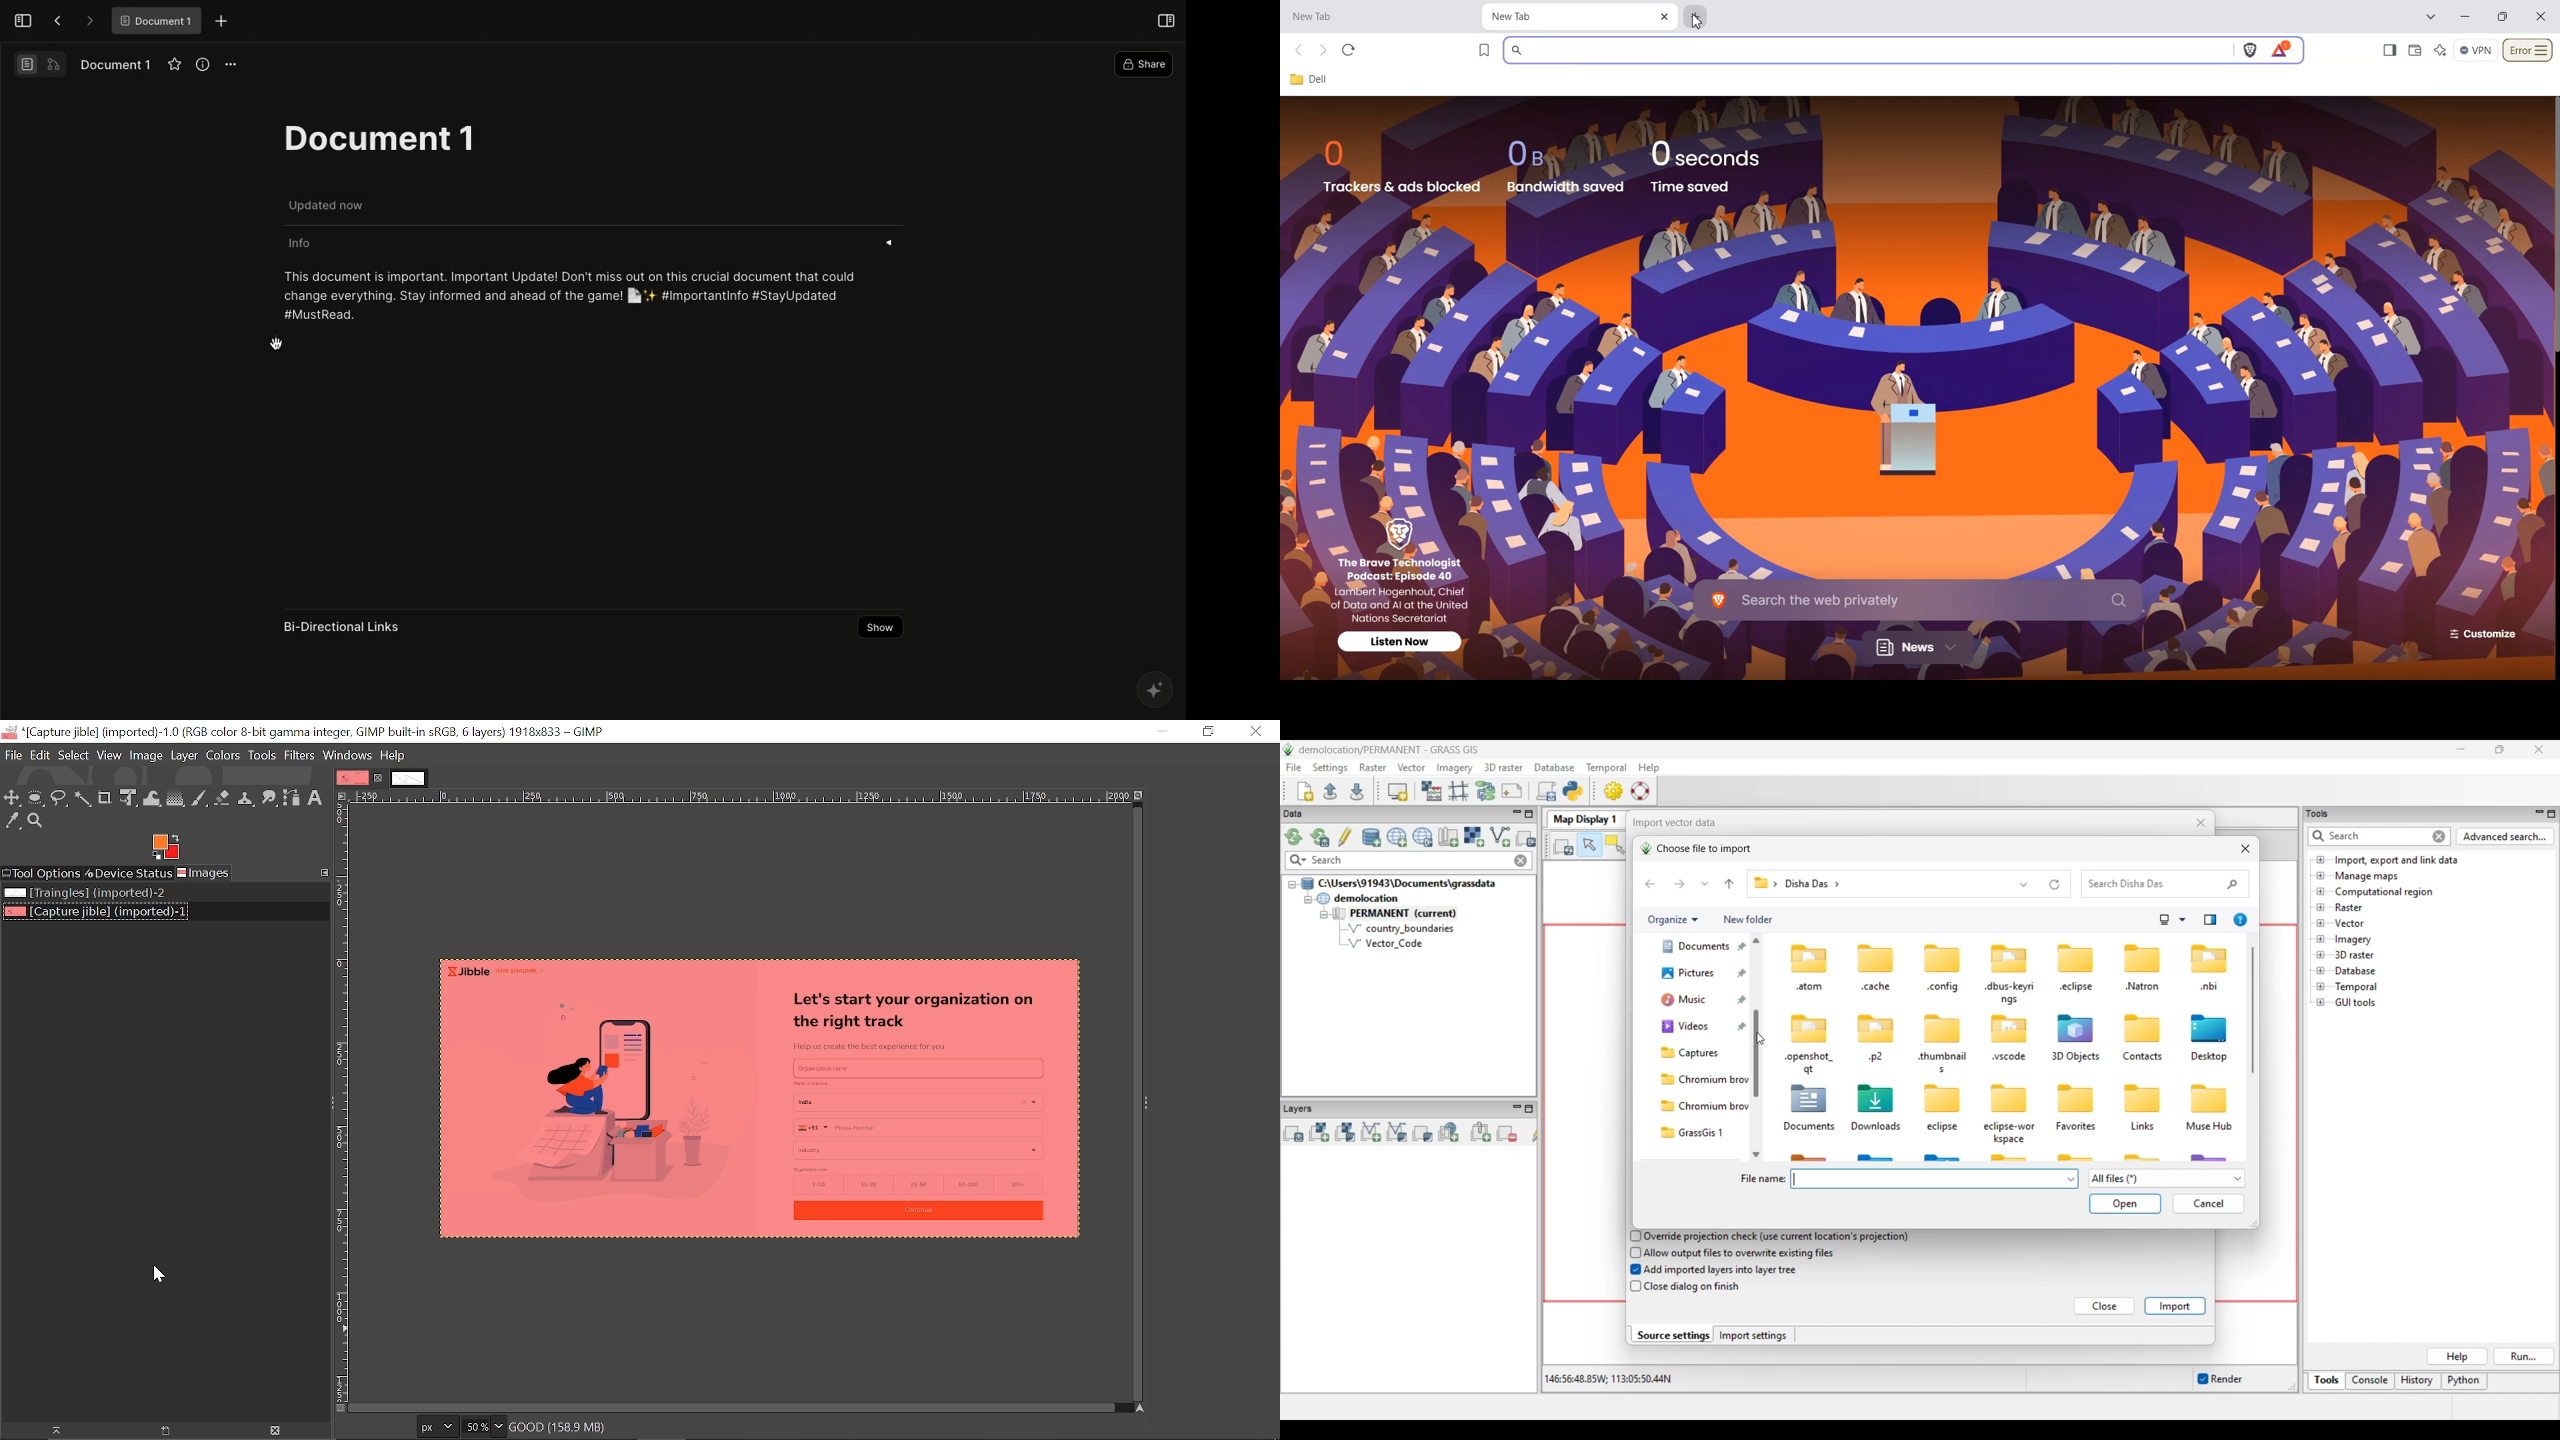 Image resolution: width=2576 pixels, height=1456 pixels. I want to click on Options, so click(231, 65).